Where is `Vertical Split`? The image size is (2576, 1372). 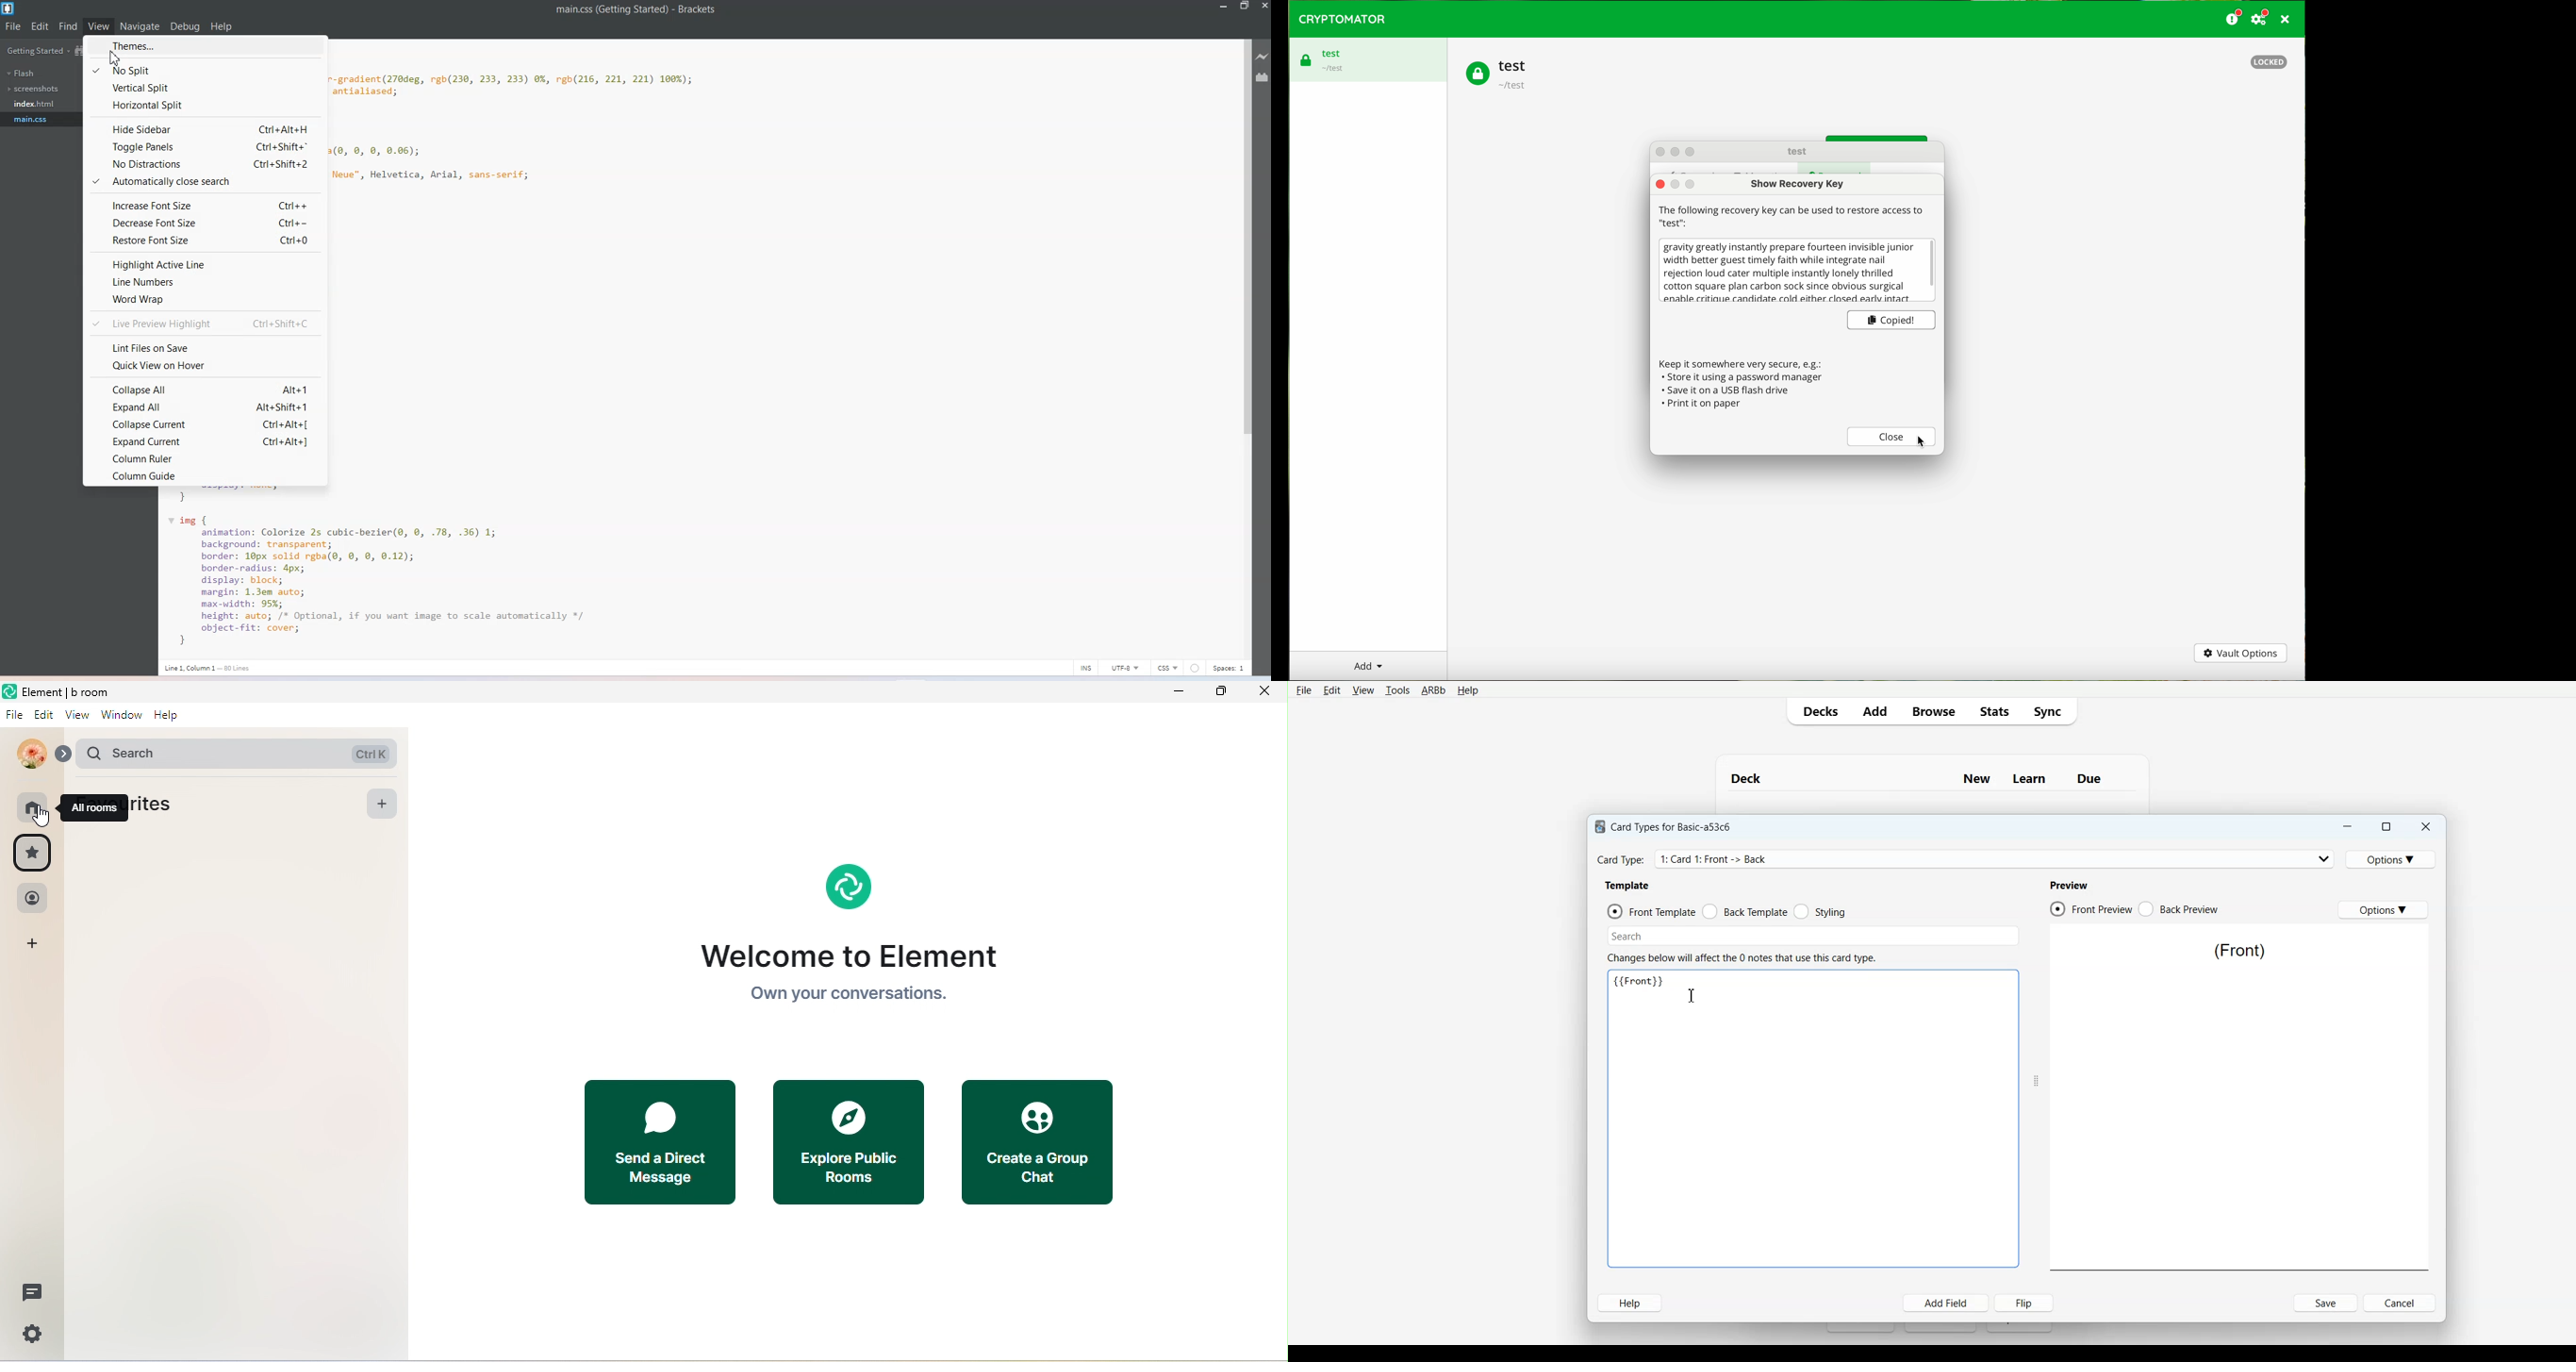
Vertical Split is located at coordinates (205, 88).